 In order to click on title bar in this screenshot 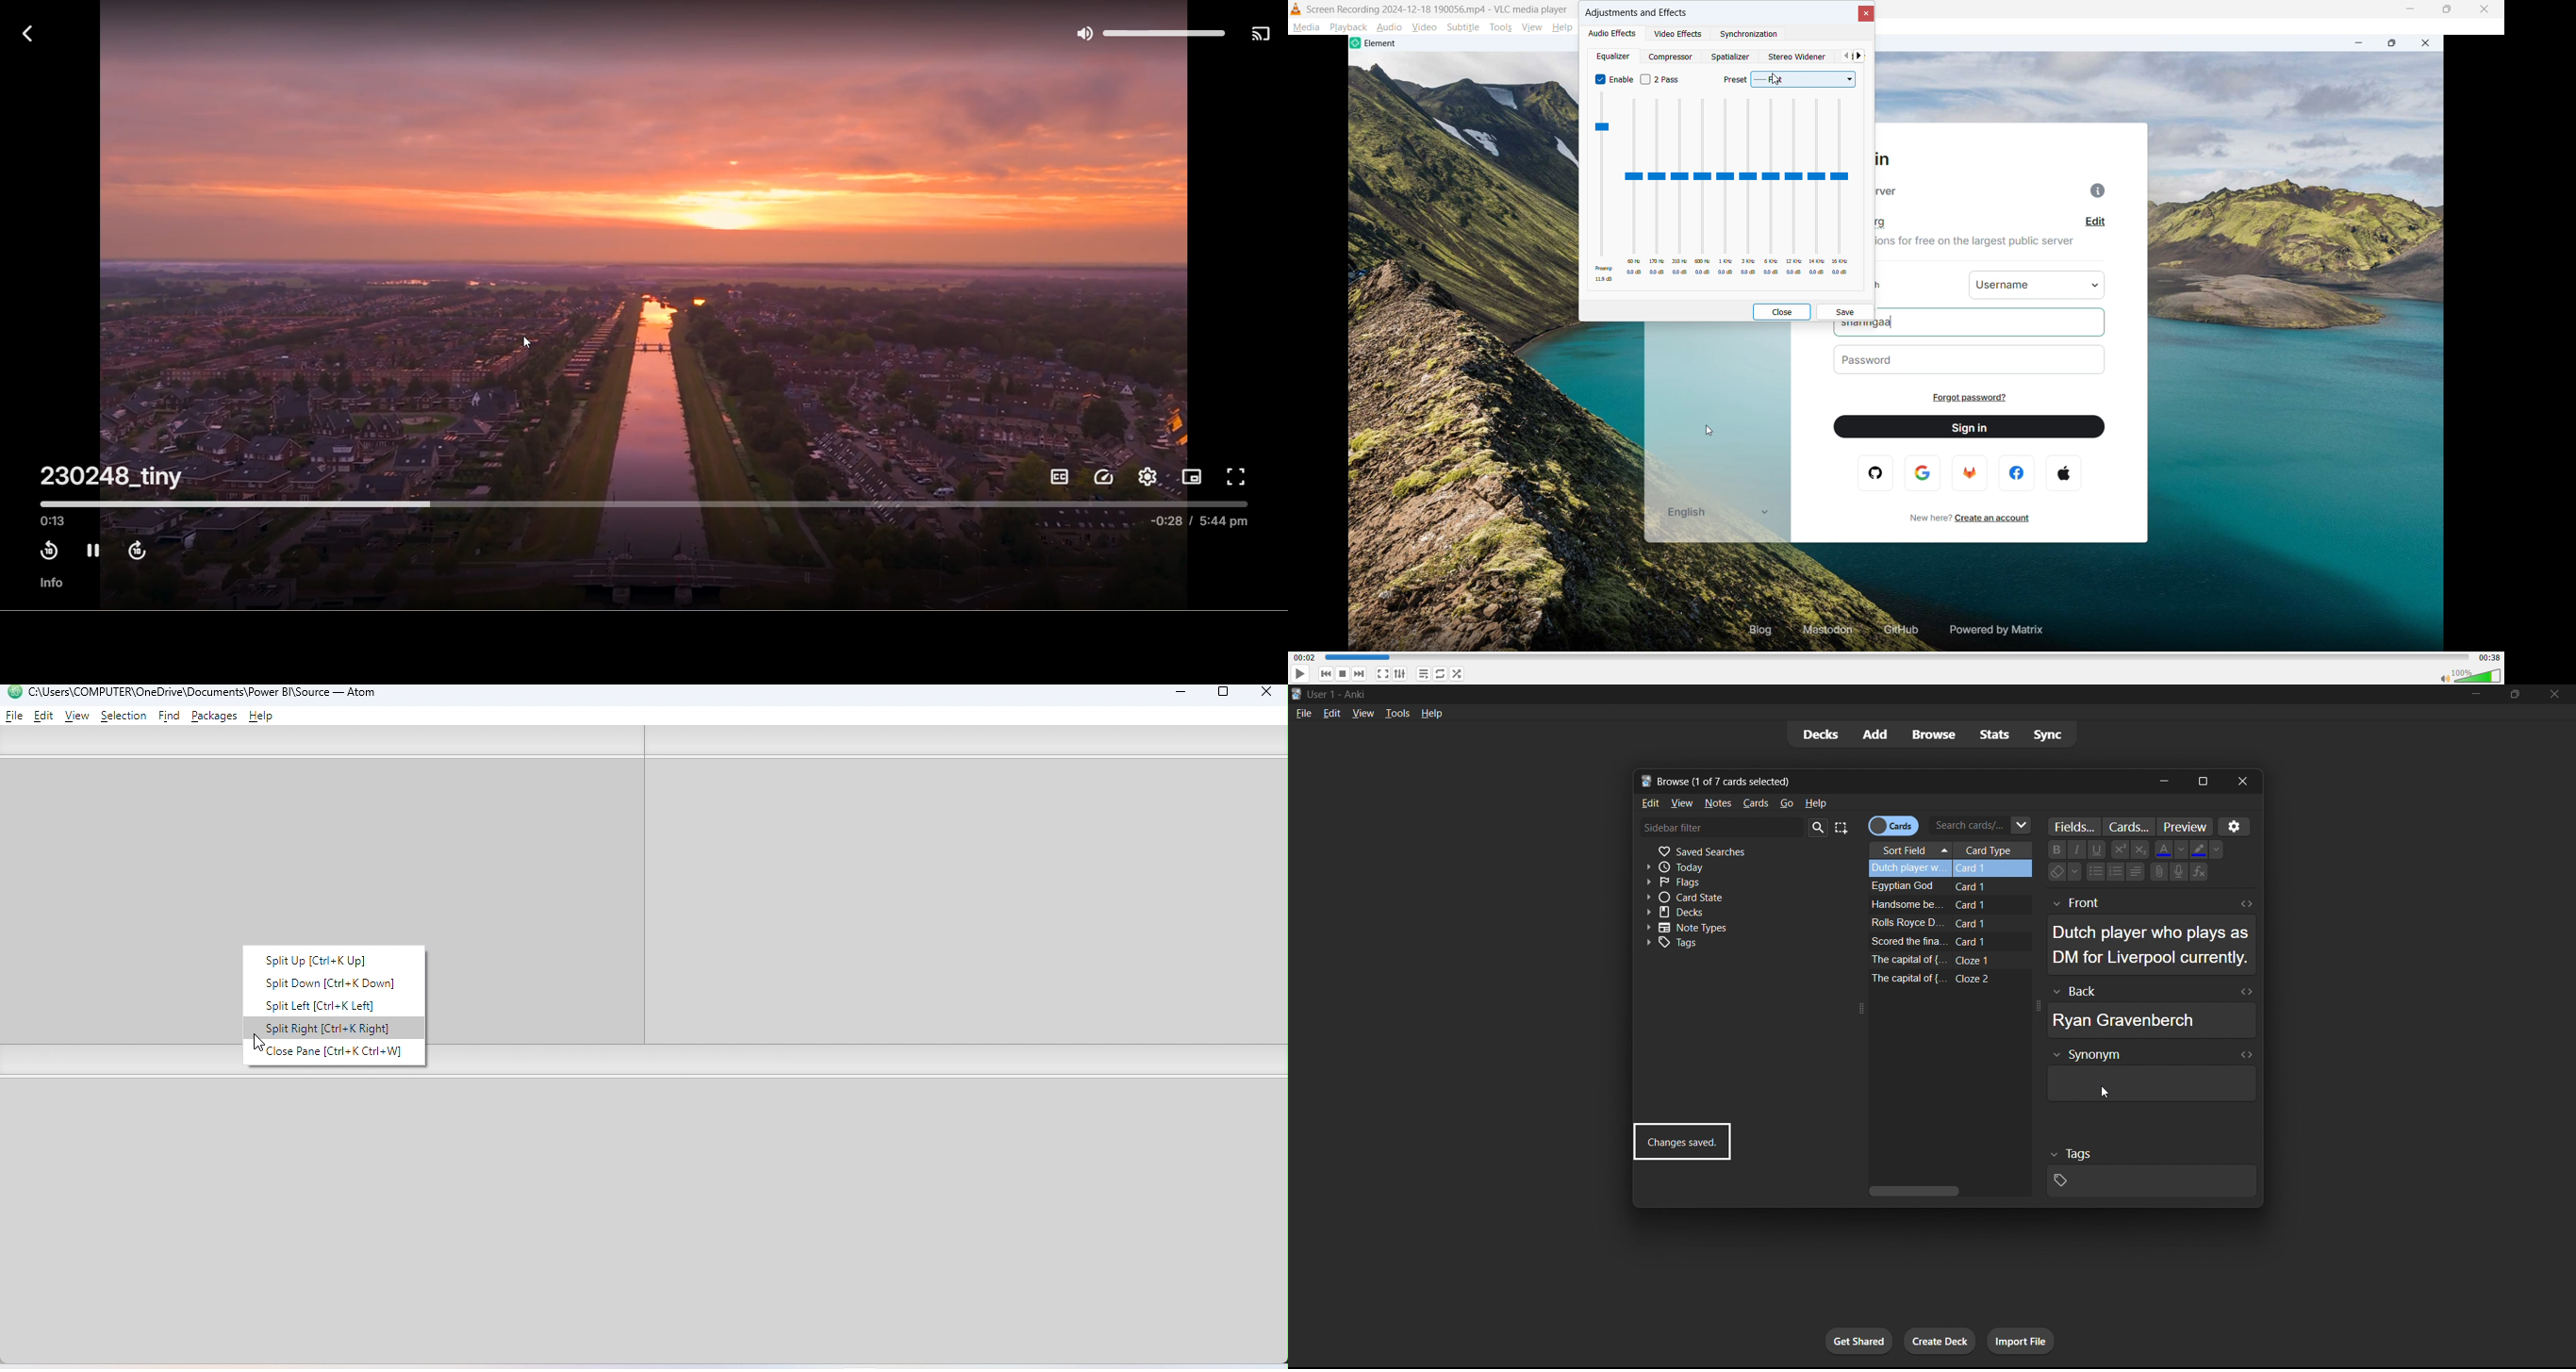, I will do `click(1891, 780)`.